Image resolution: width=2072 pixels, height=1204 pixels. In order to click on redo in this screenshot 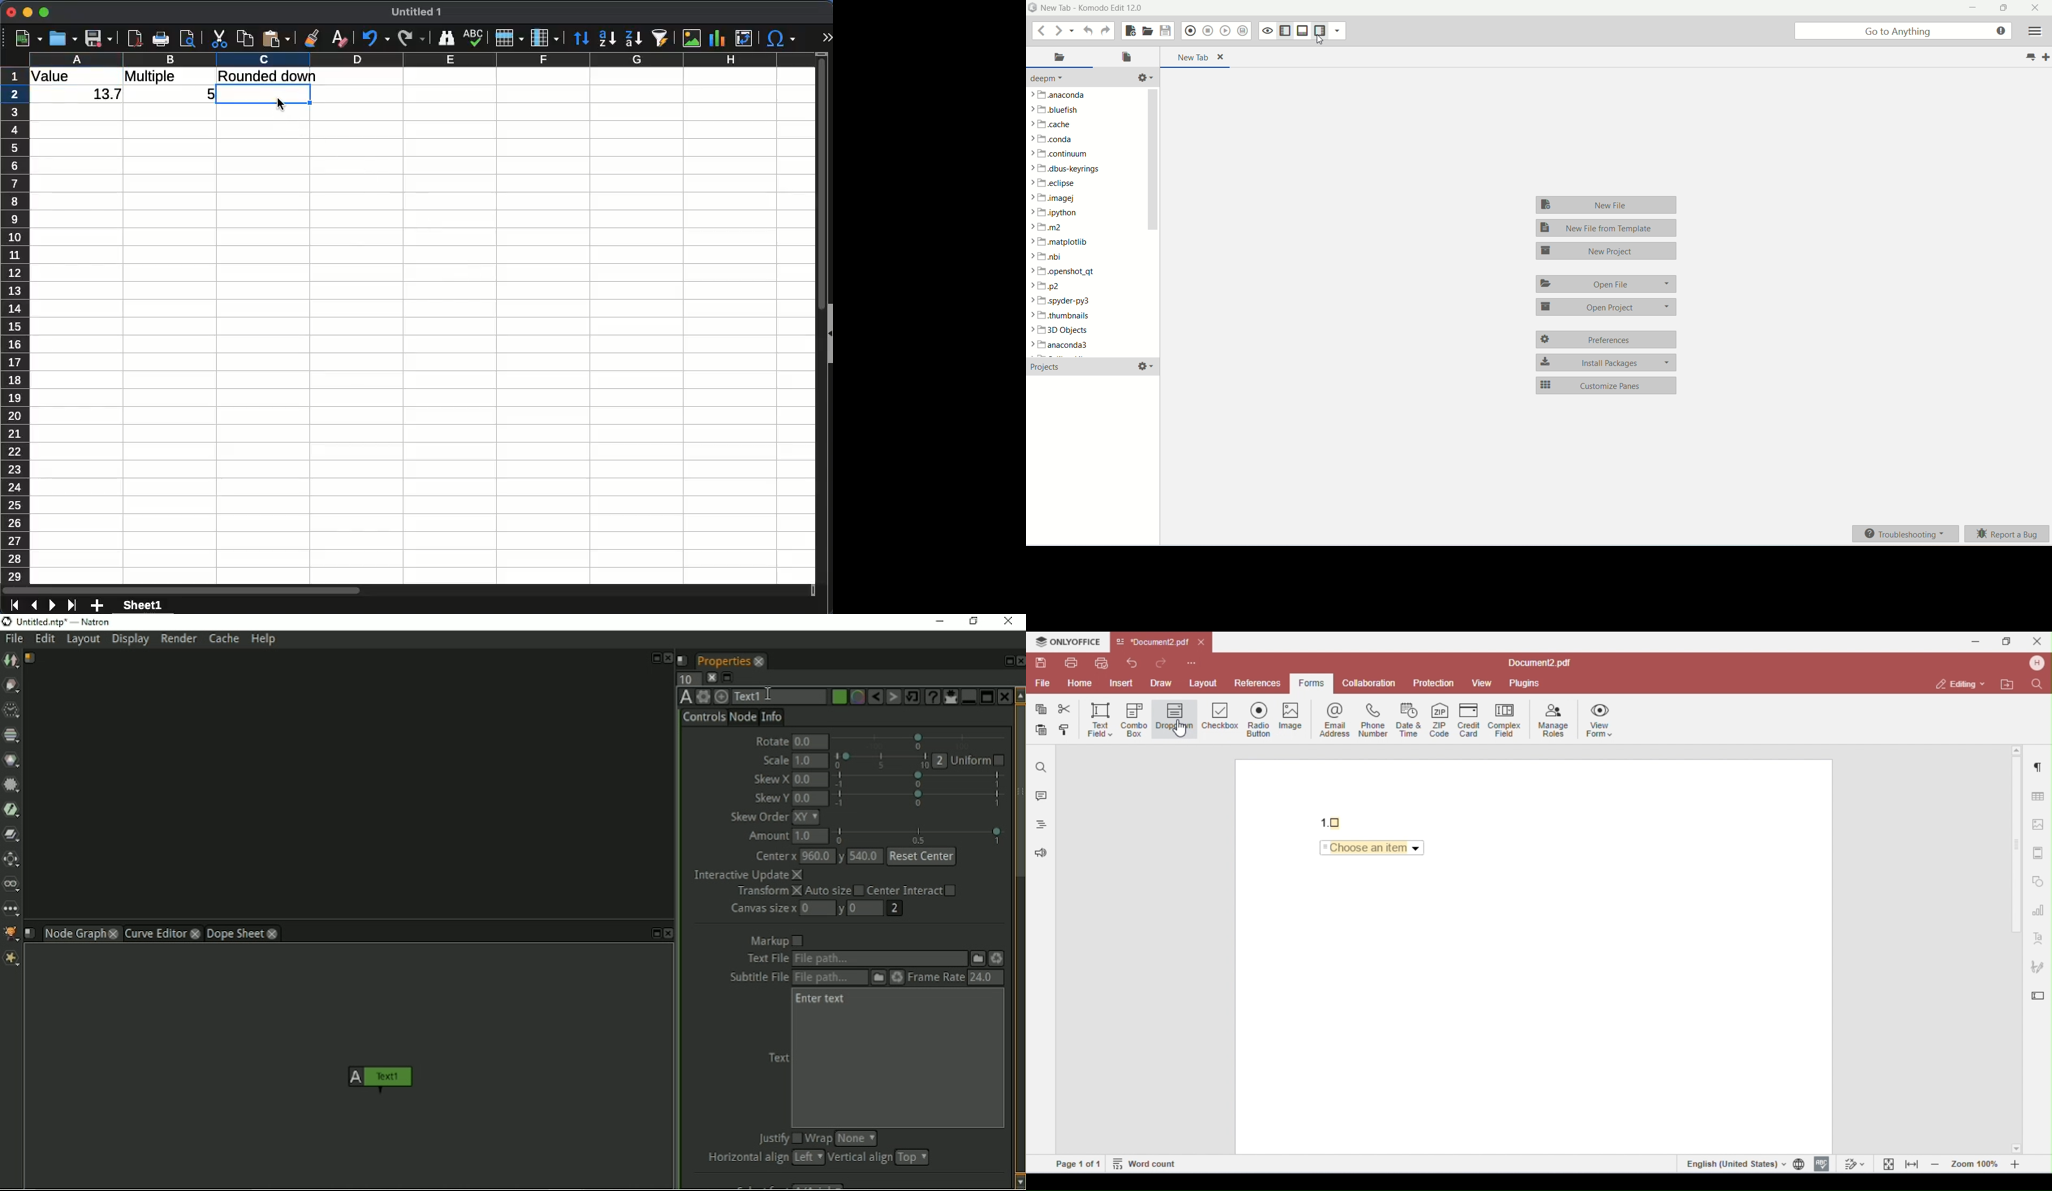, I will do `click(1106, 30)`.